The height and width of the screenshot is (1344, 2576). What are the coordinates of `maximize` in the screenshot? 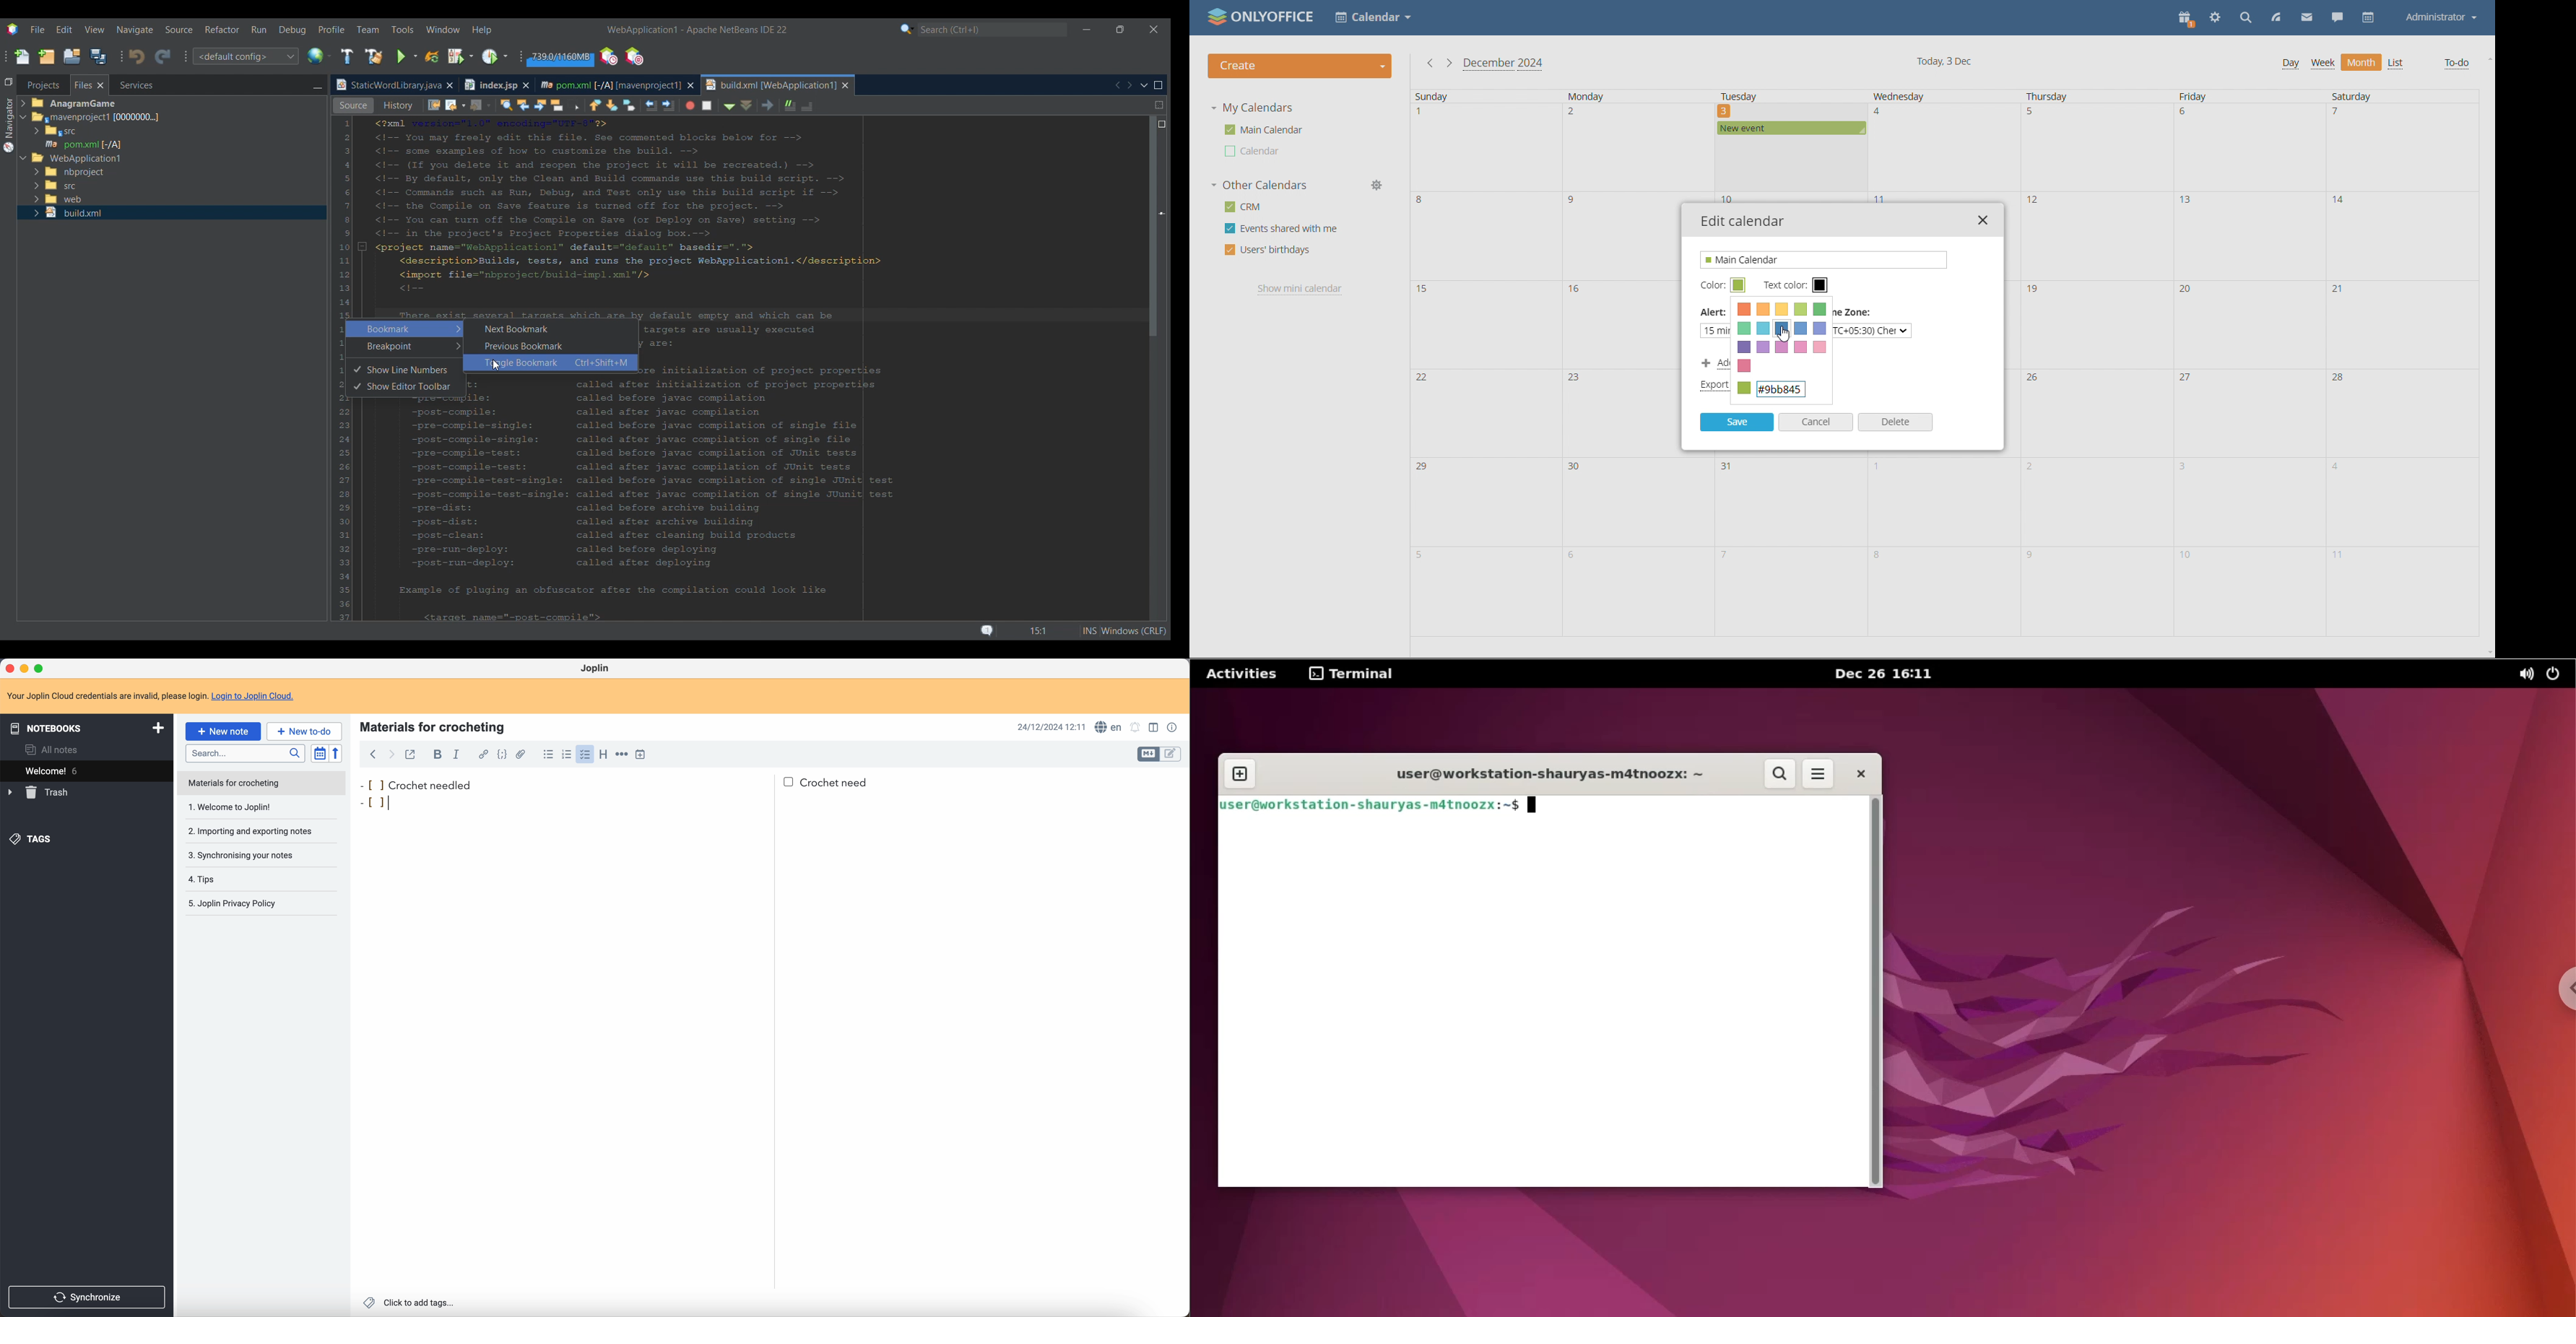 It's located at (41, 669).